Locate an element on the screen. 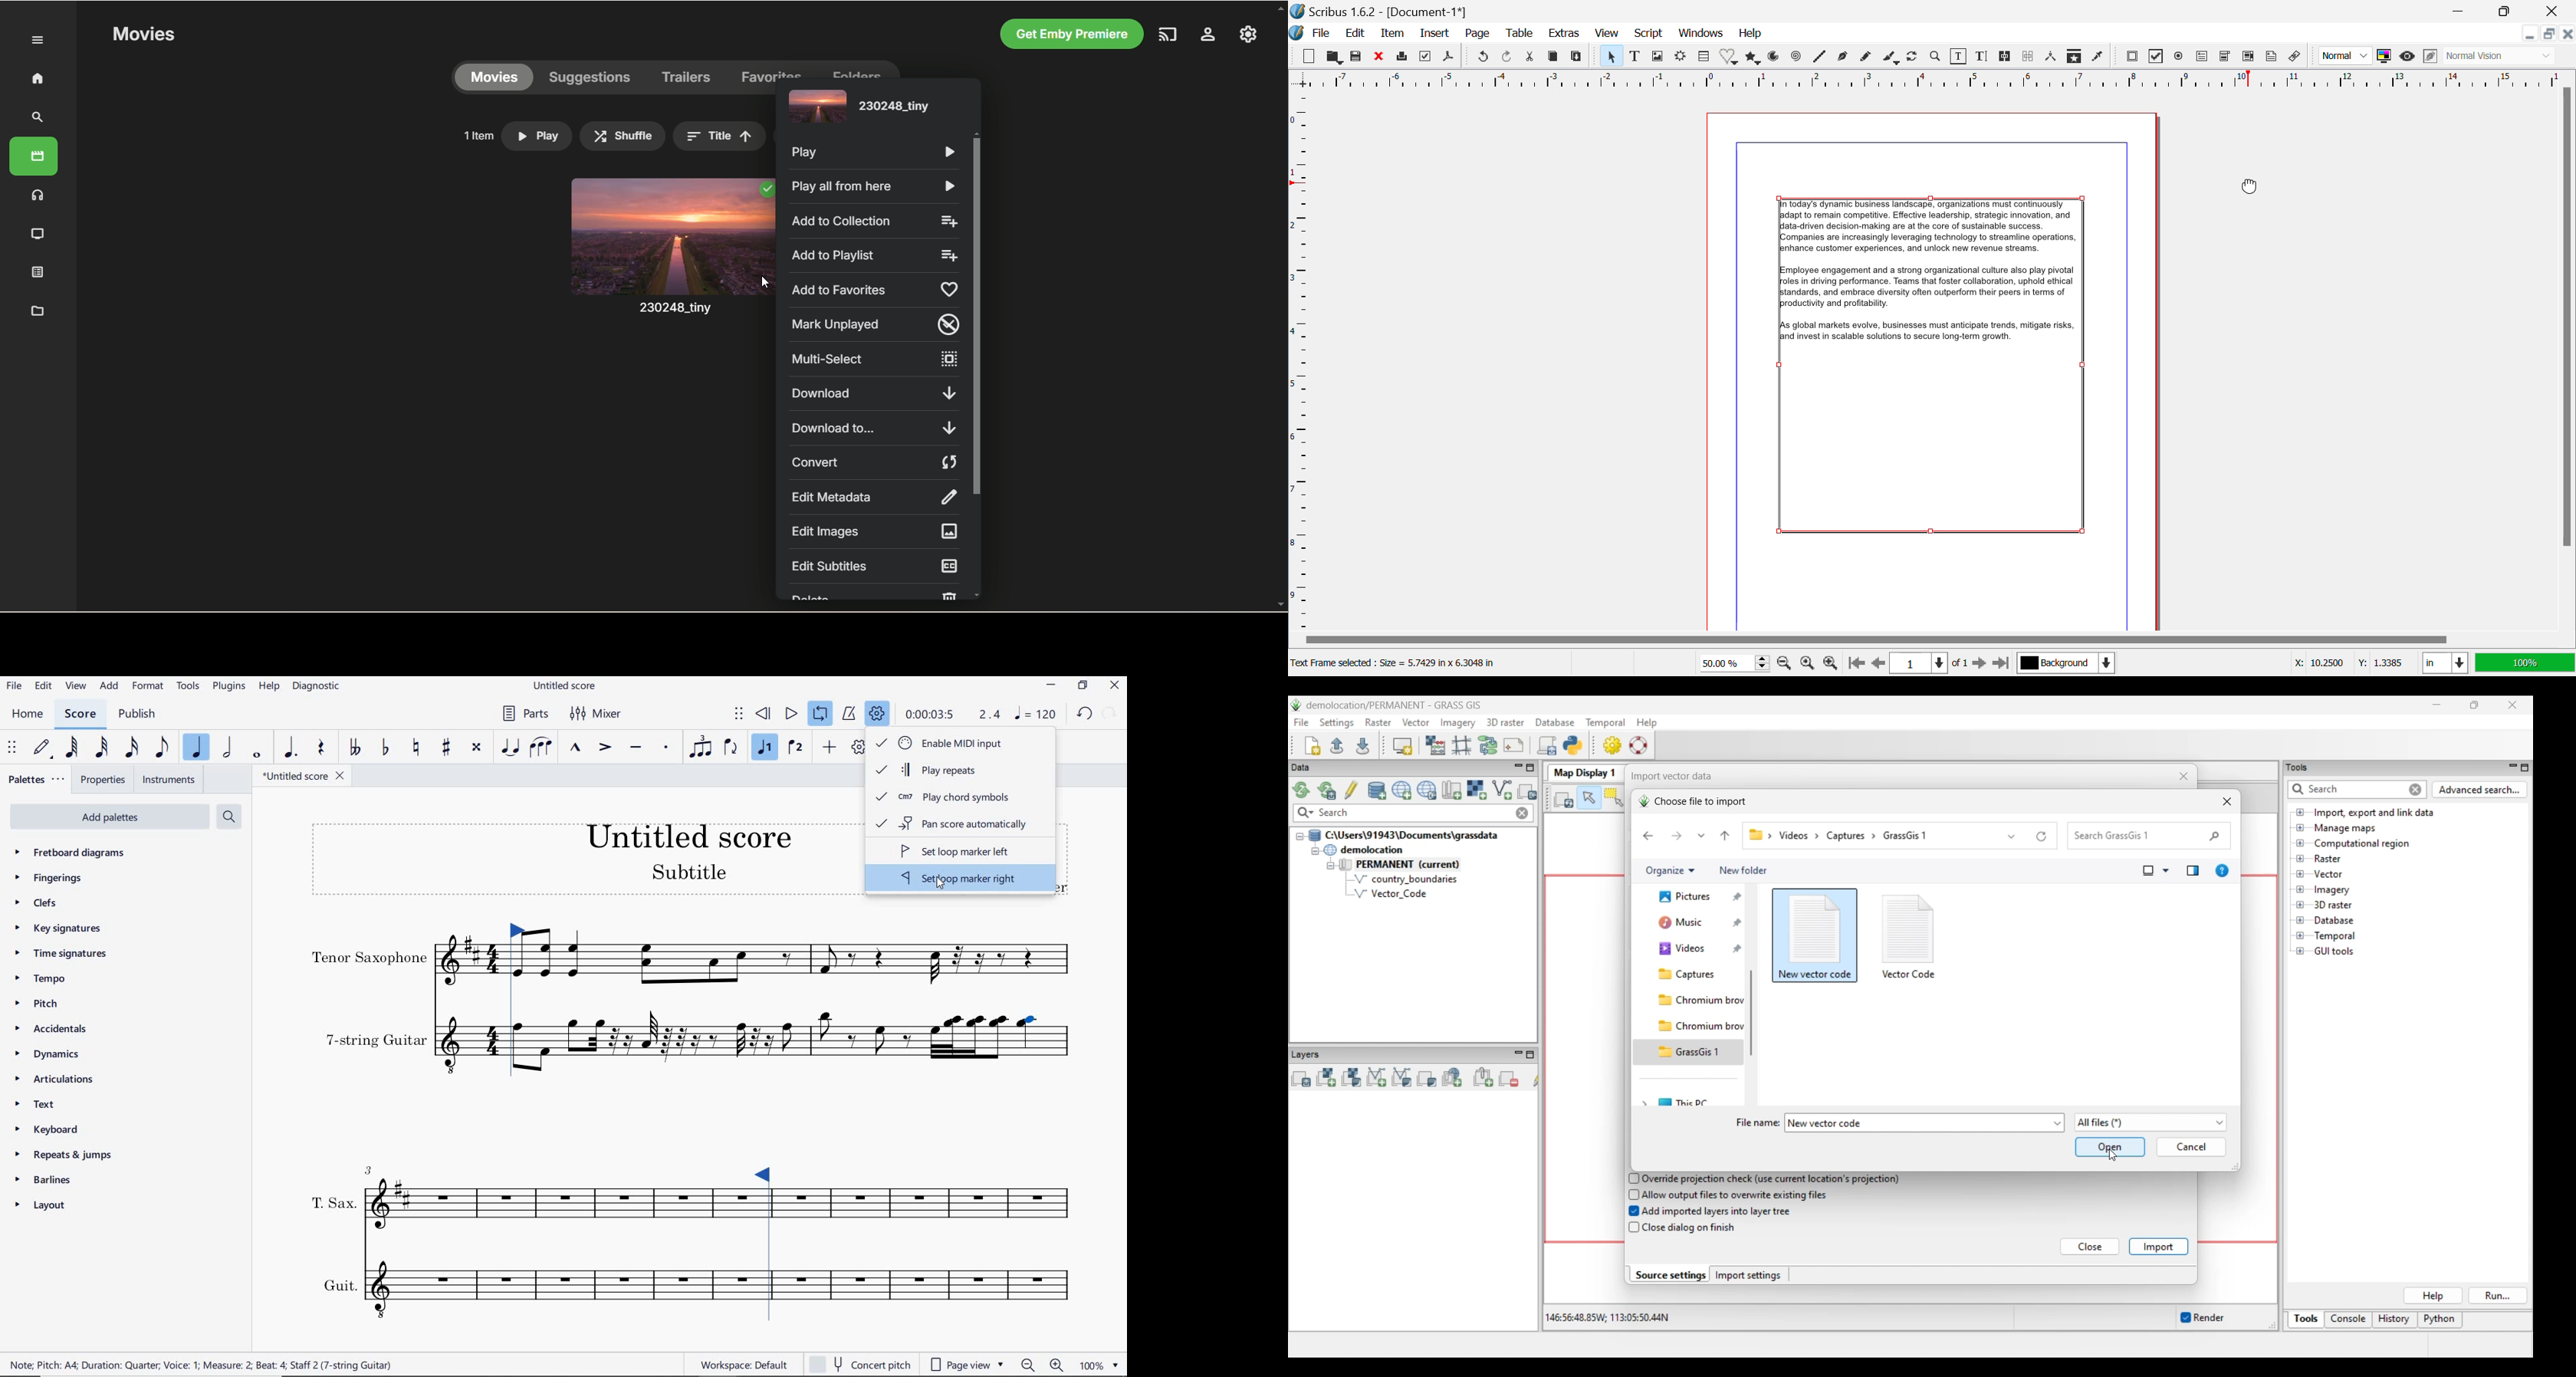  Cut is located at coordinates (1532, 57).